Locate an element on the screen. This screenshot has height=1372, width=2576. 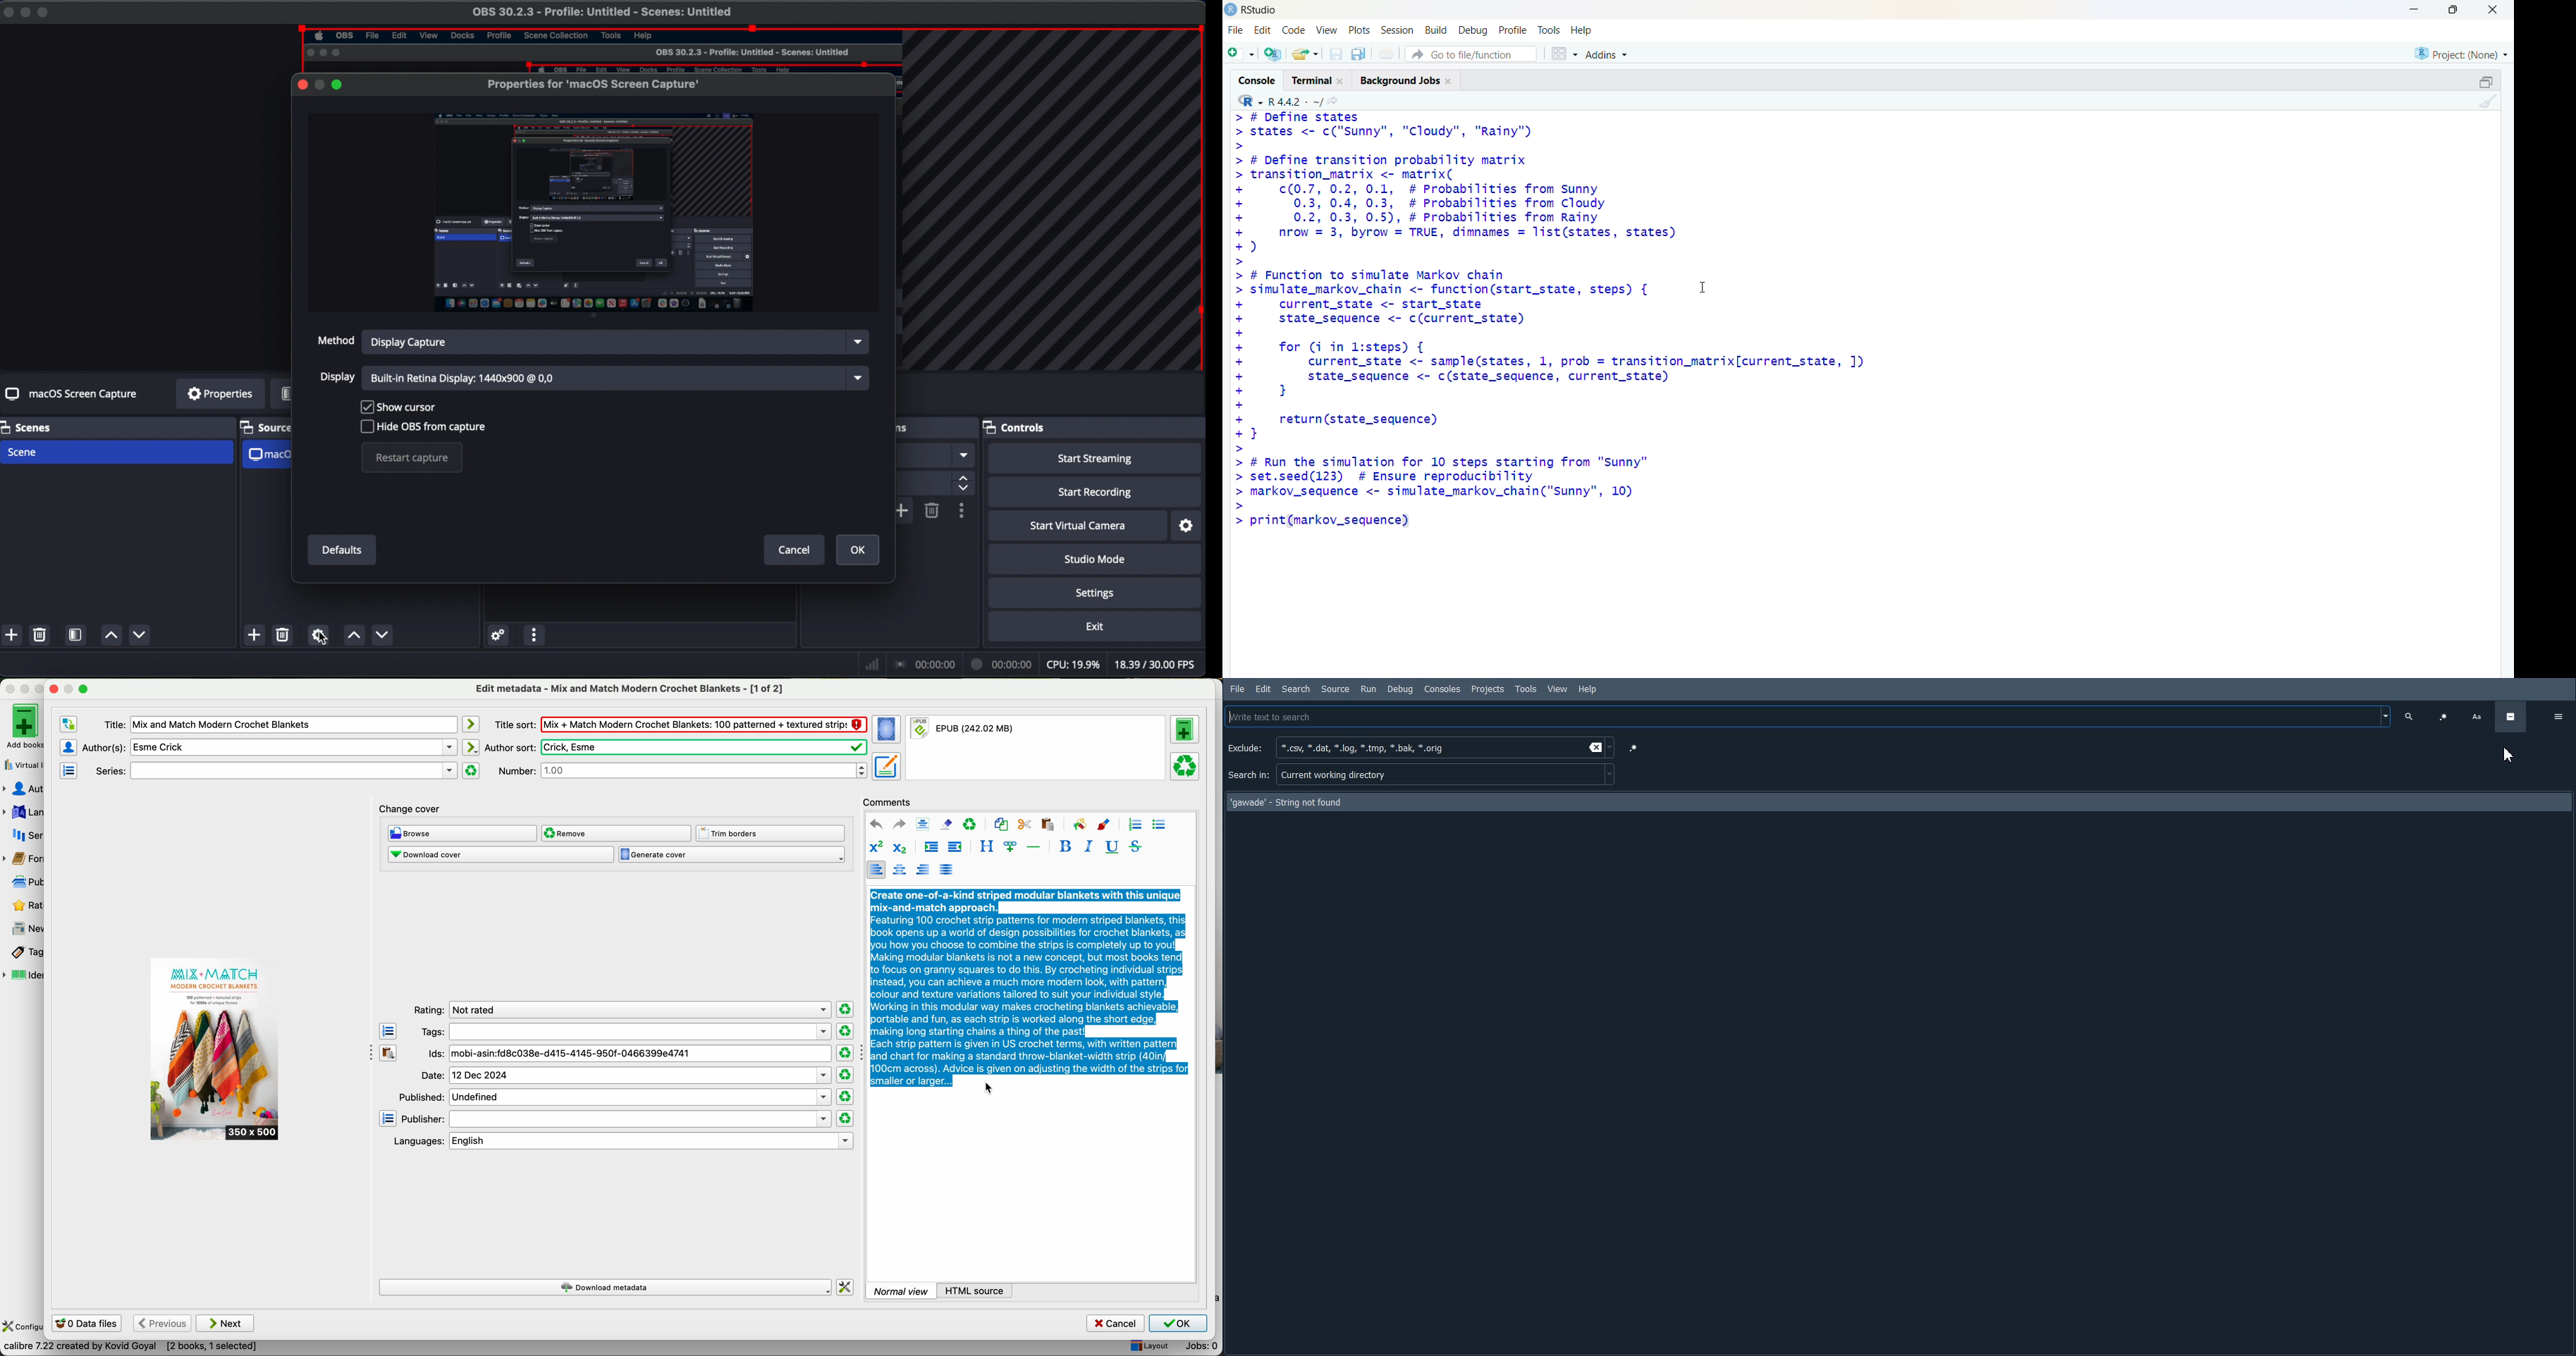
tools is located at coordinates (1550, 28).